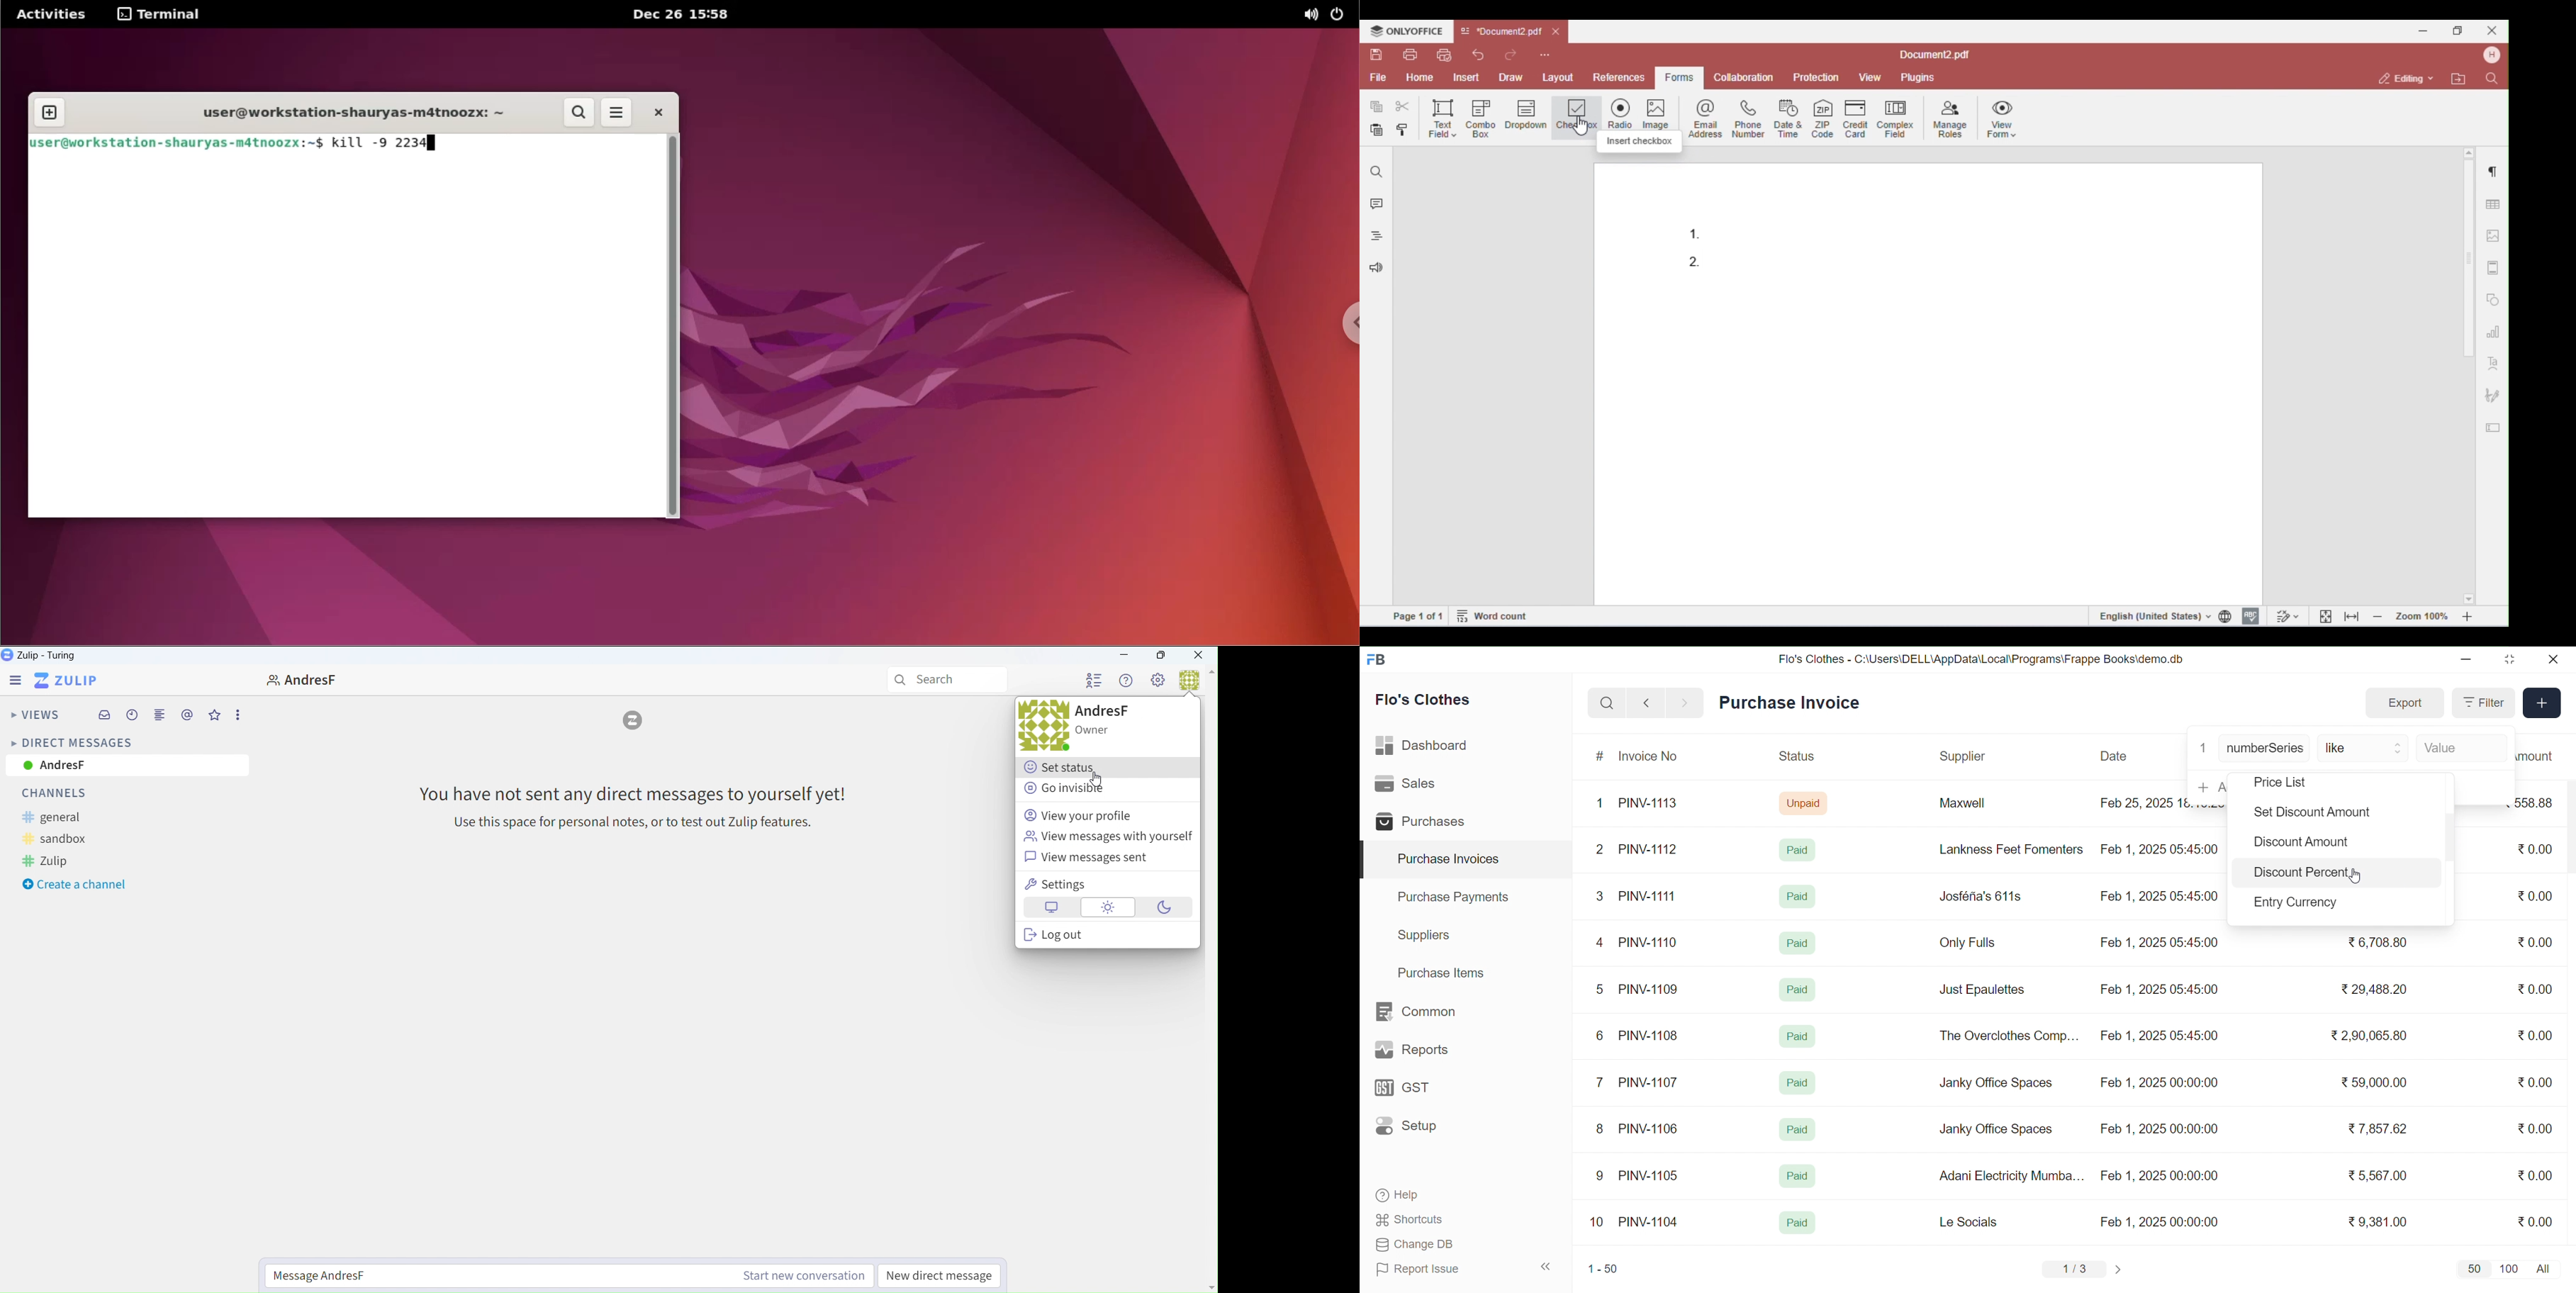  What do you see at coordinates (2371, 989) in the screenshot?
I see `₹29,488.20` at bounding box center [2371, 989].